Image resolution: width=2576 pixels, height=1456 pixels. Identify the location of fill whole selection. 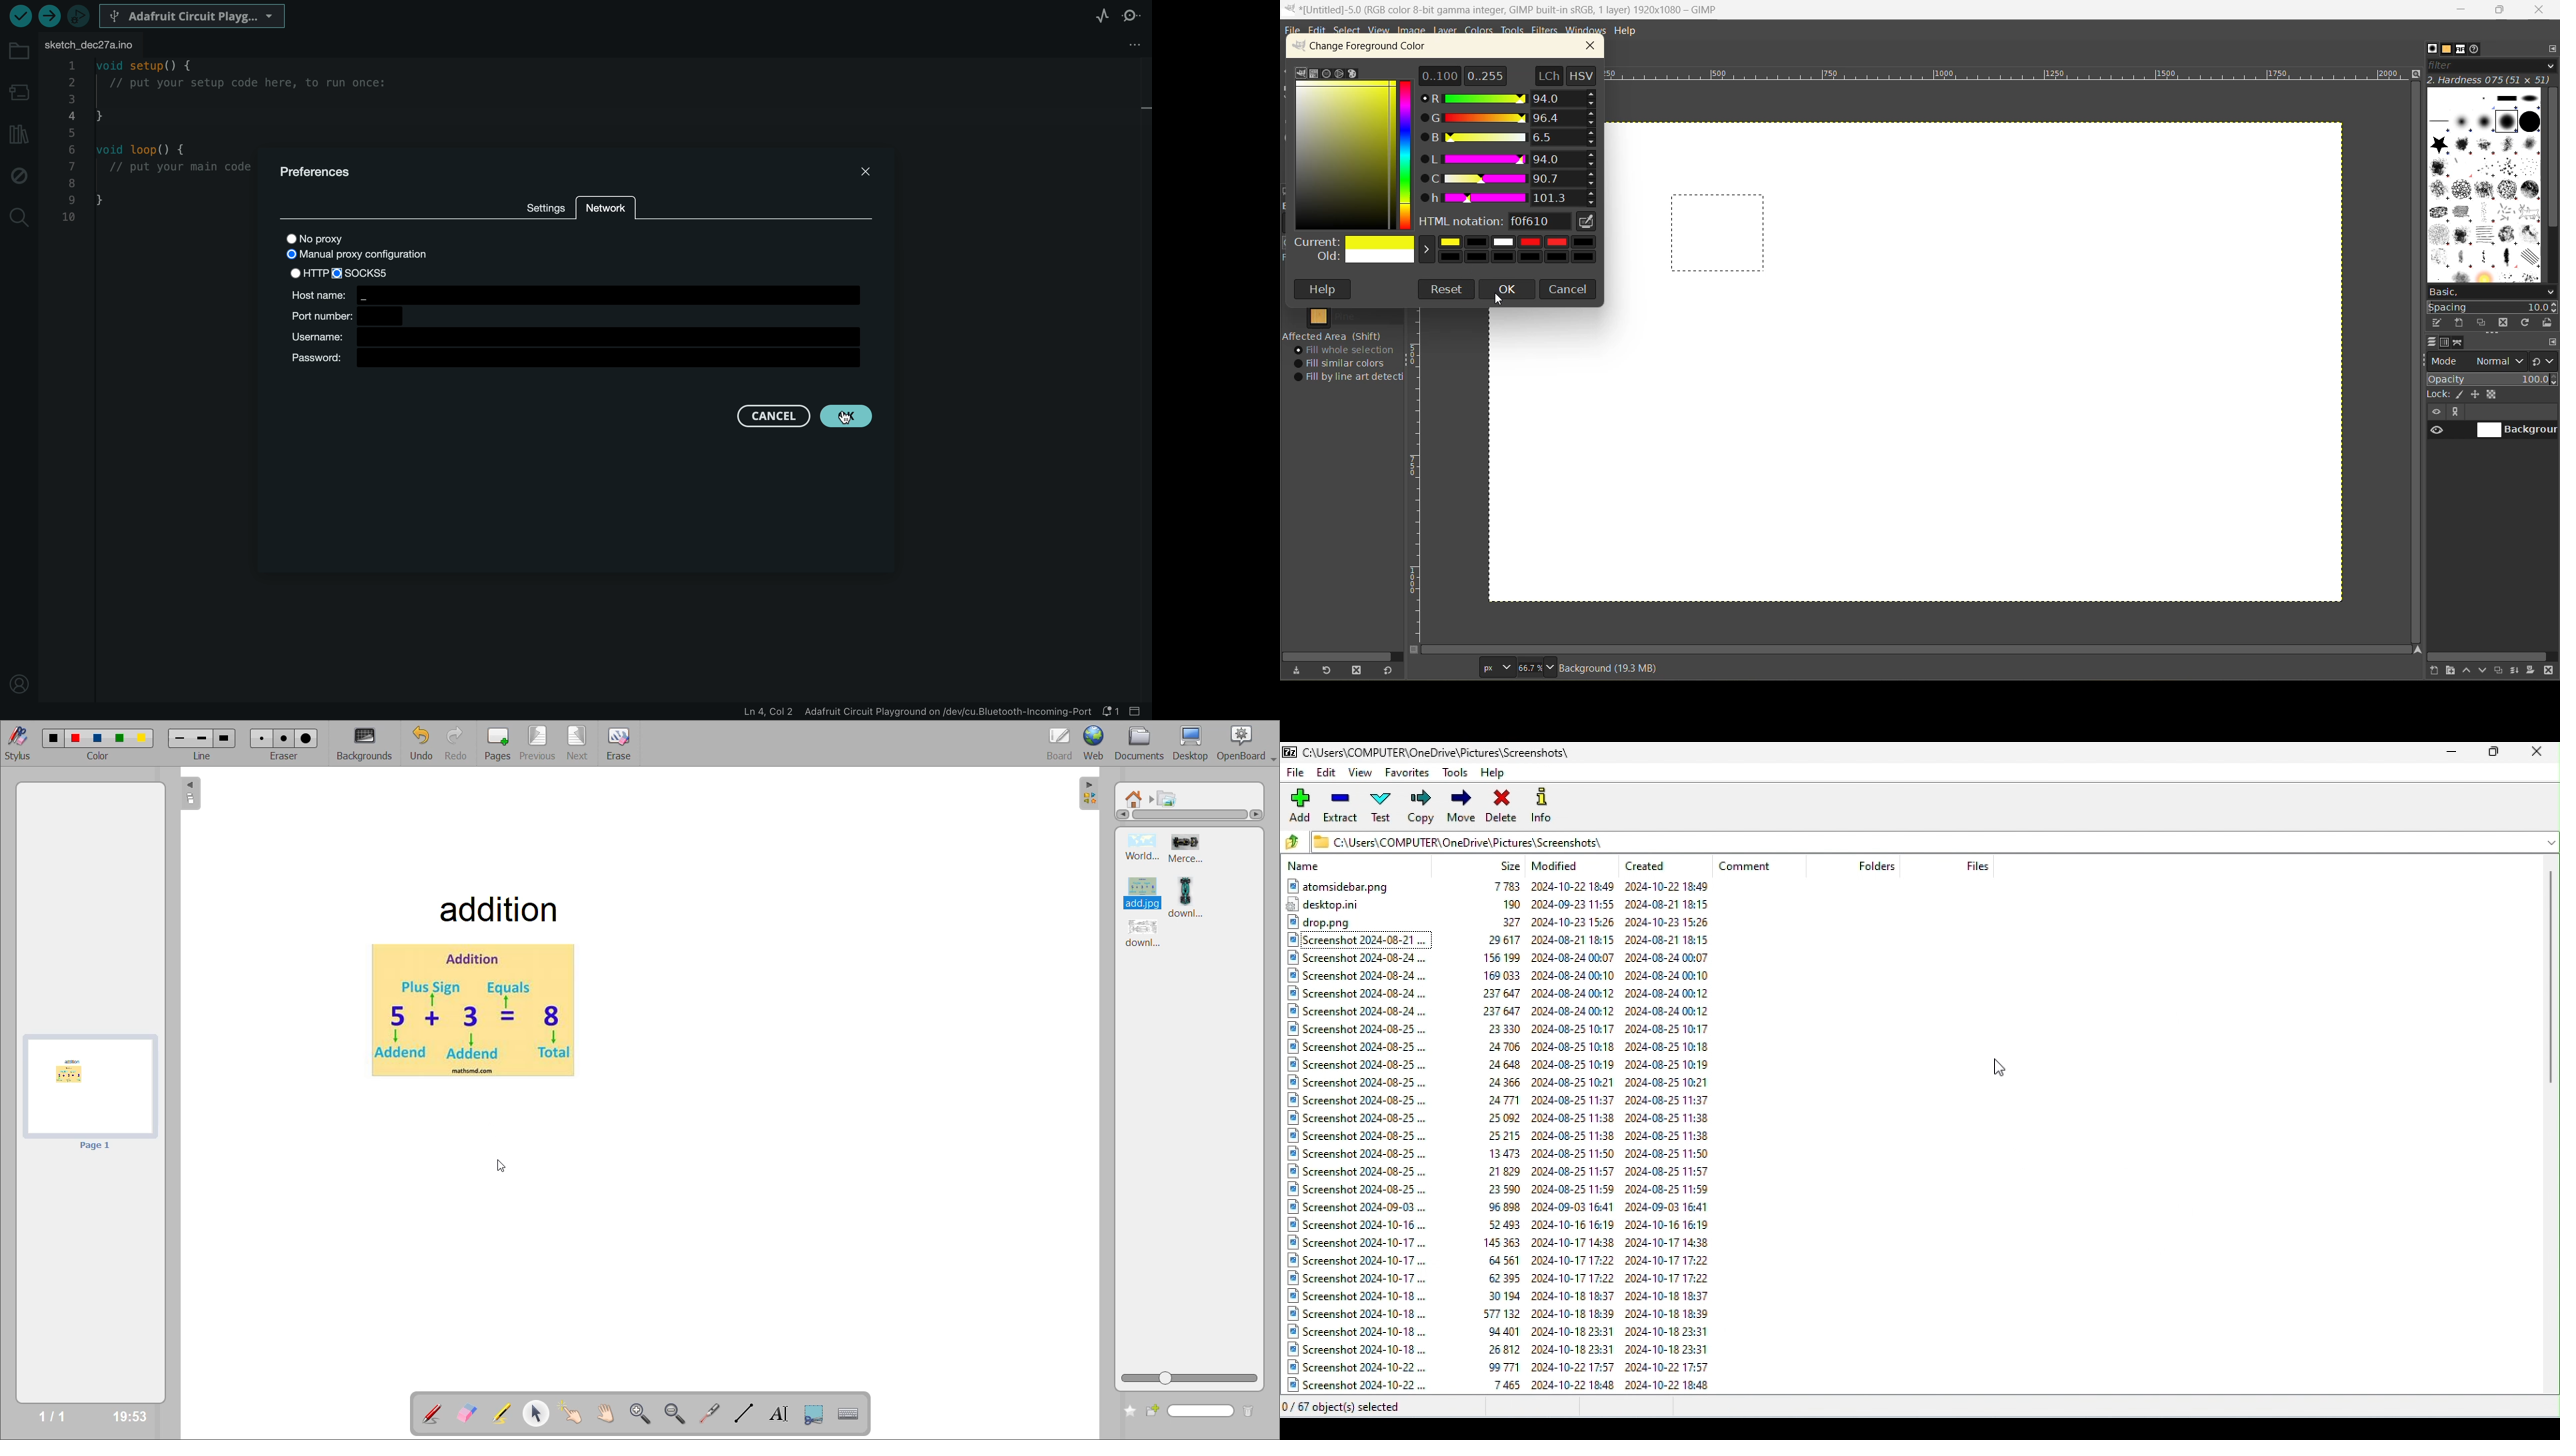
(1349, 351).